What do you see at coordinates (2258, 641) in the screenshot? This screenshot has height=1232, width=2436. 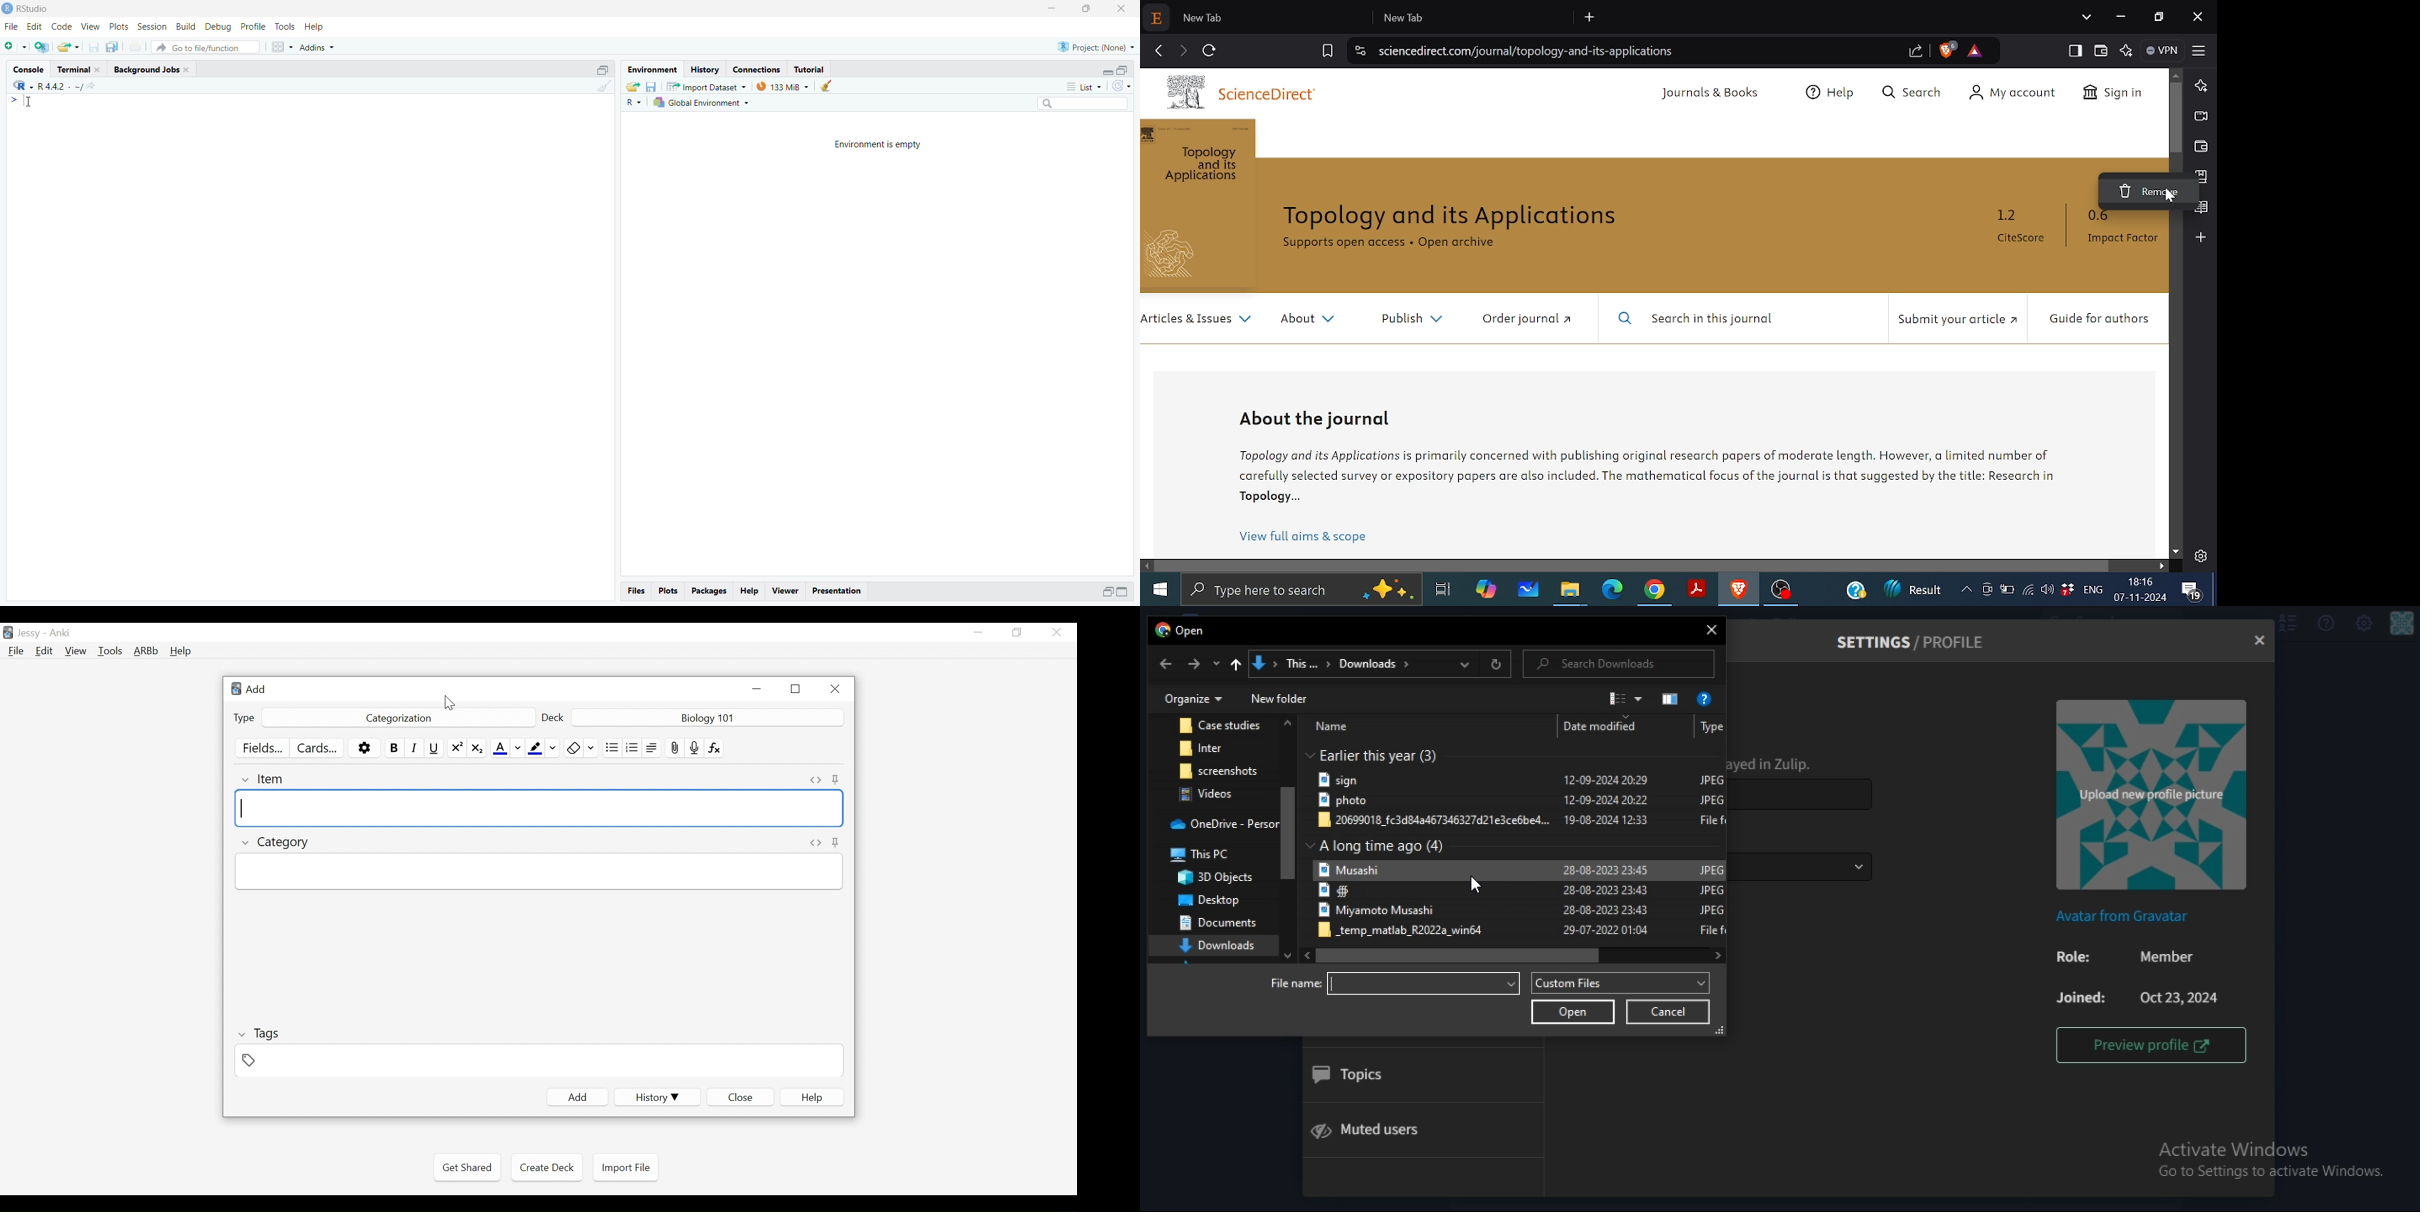 I see `close` at bounding box center [2258, 641].